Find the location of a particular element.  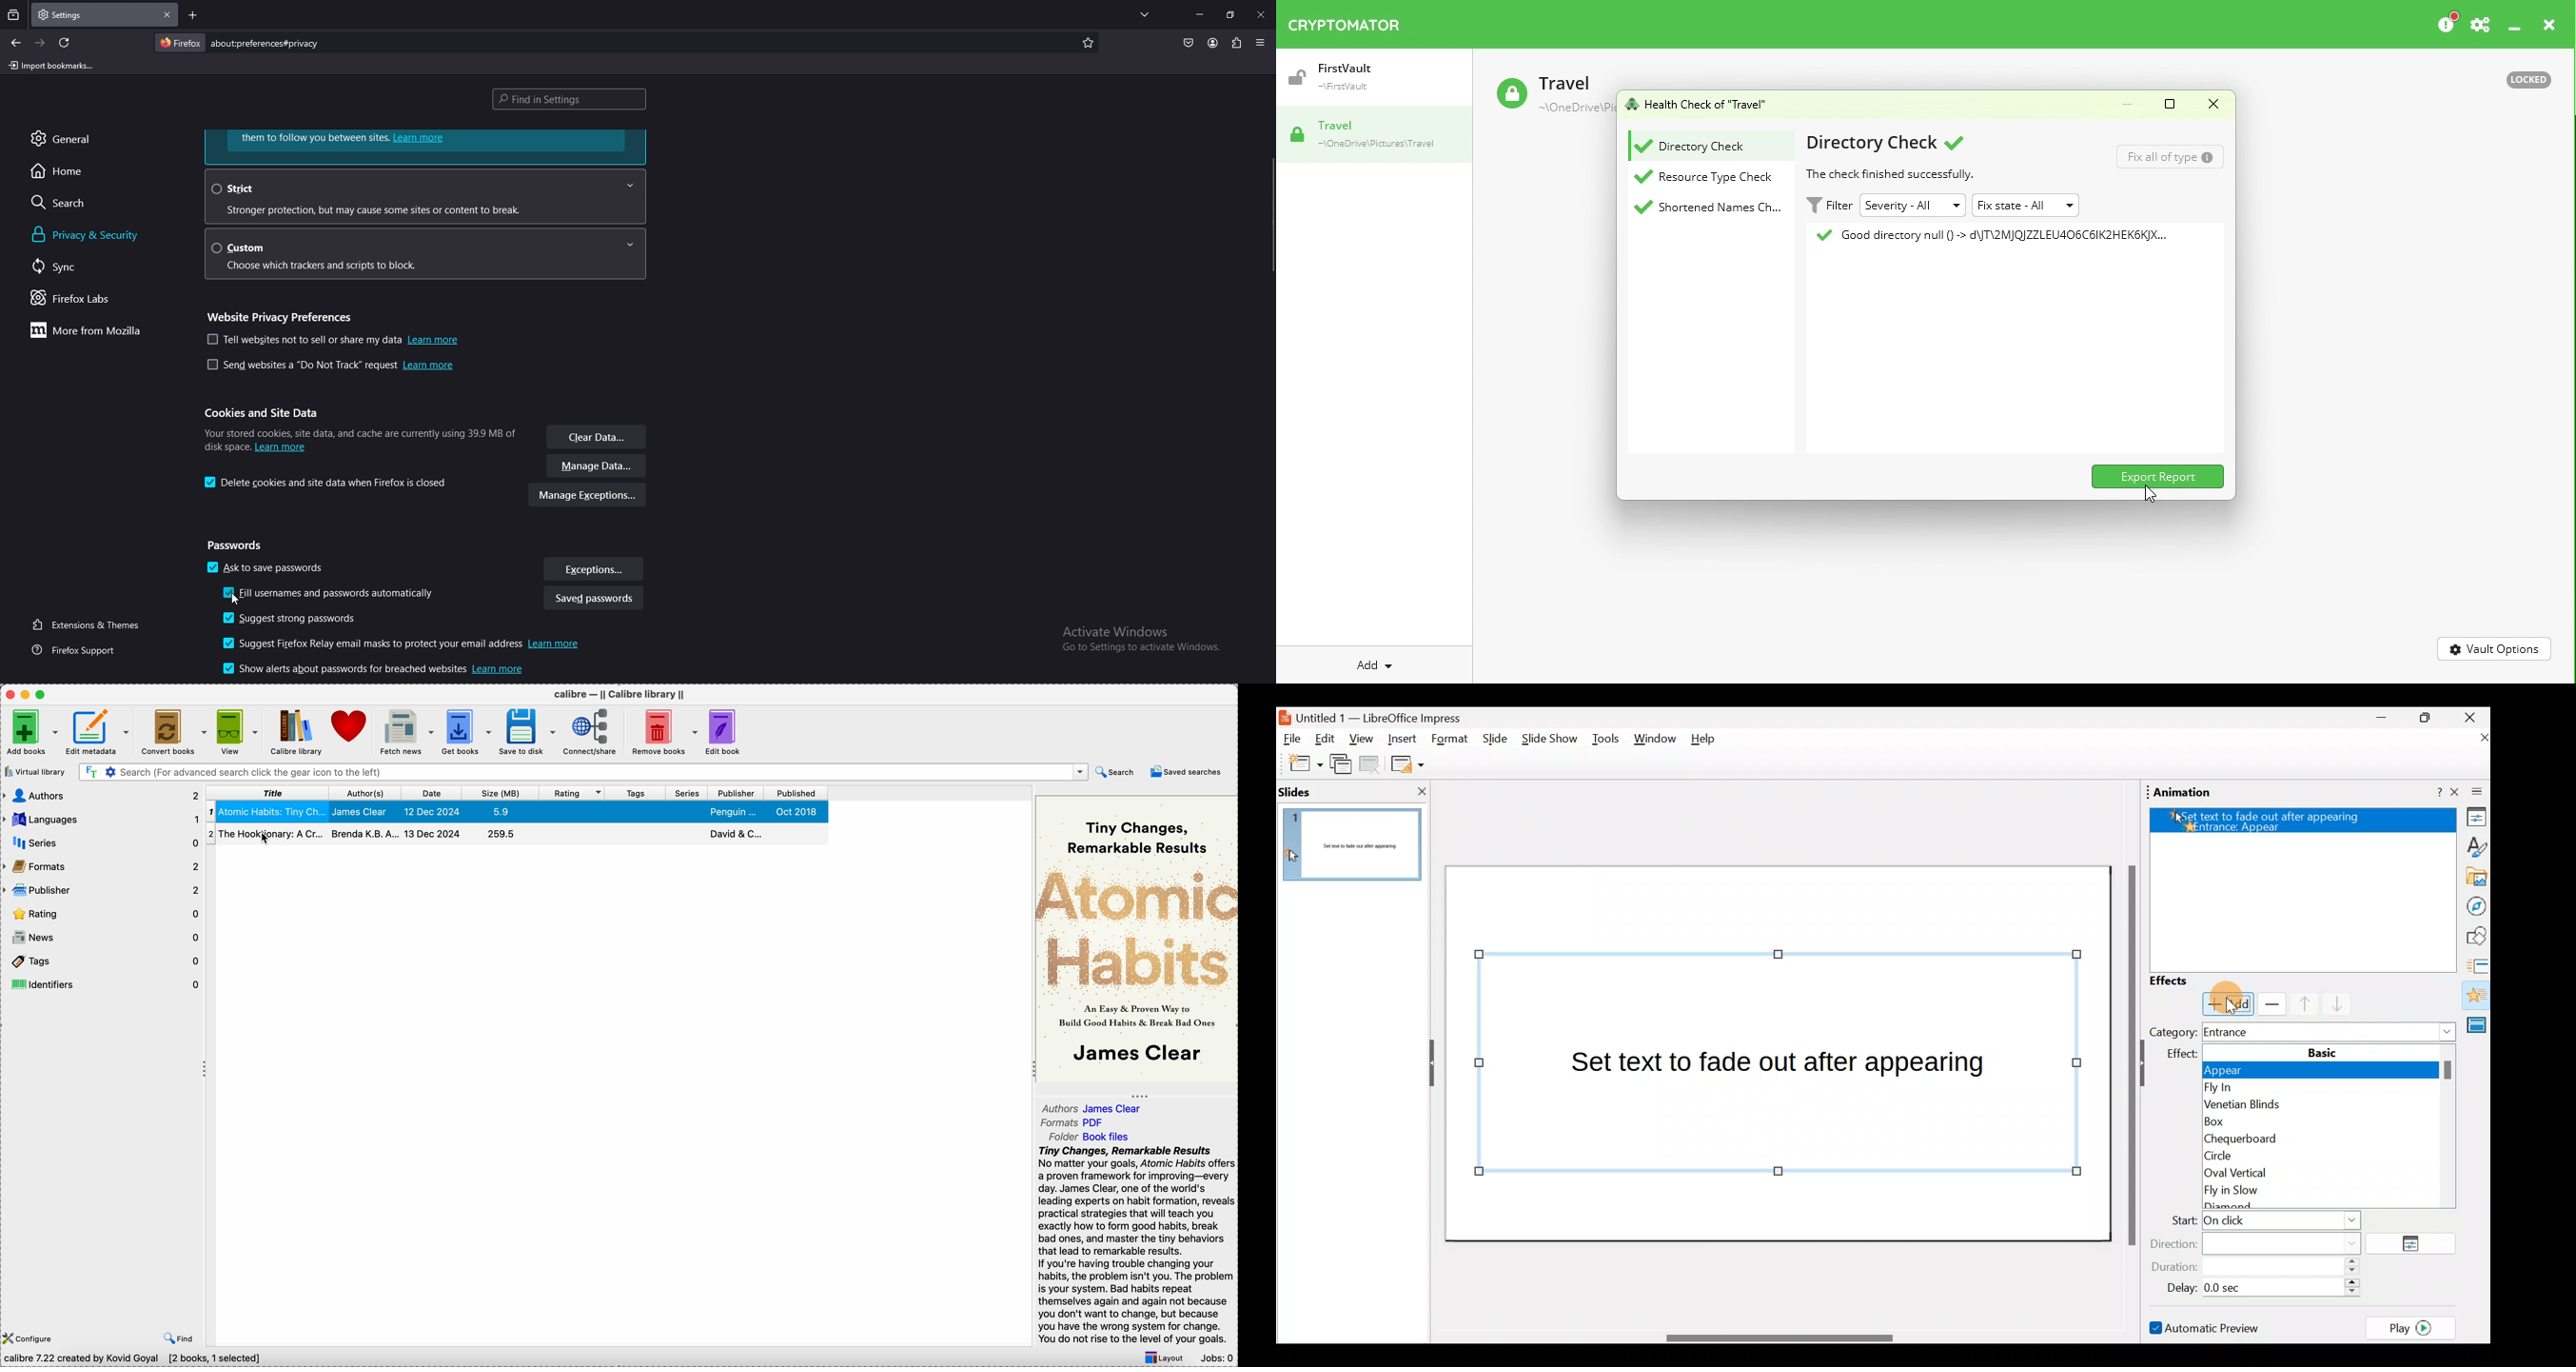

folder Book files is located at coordinates (1086, 1138).